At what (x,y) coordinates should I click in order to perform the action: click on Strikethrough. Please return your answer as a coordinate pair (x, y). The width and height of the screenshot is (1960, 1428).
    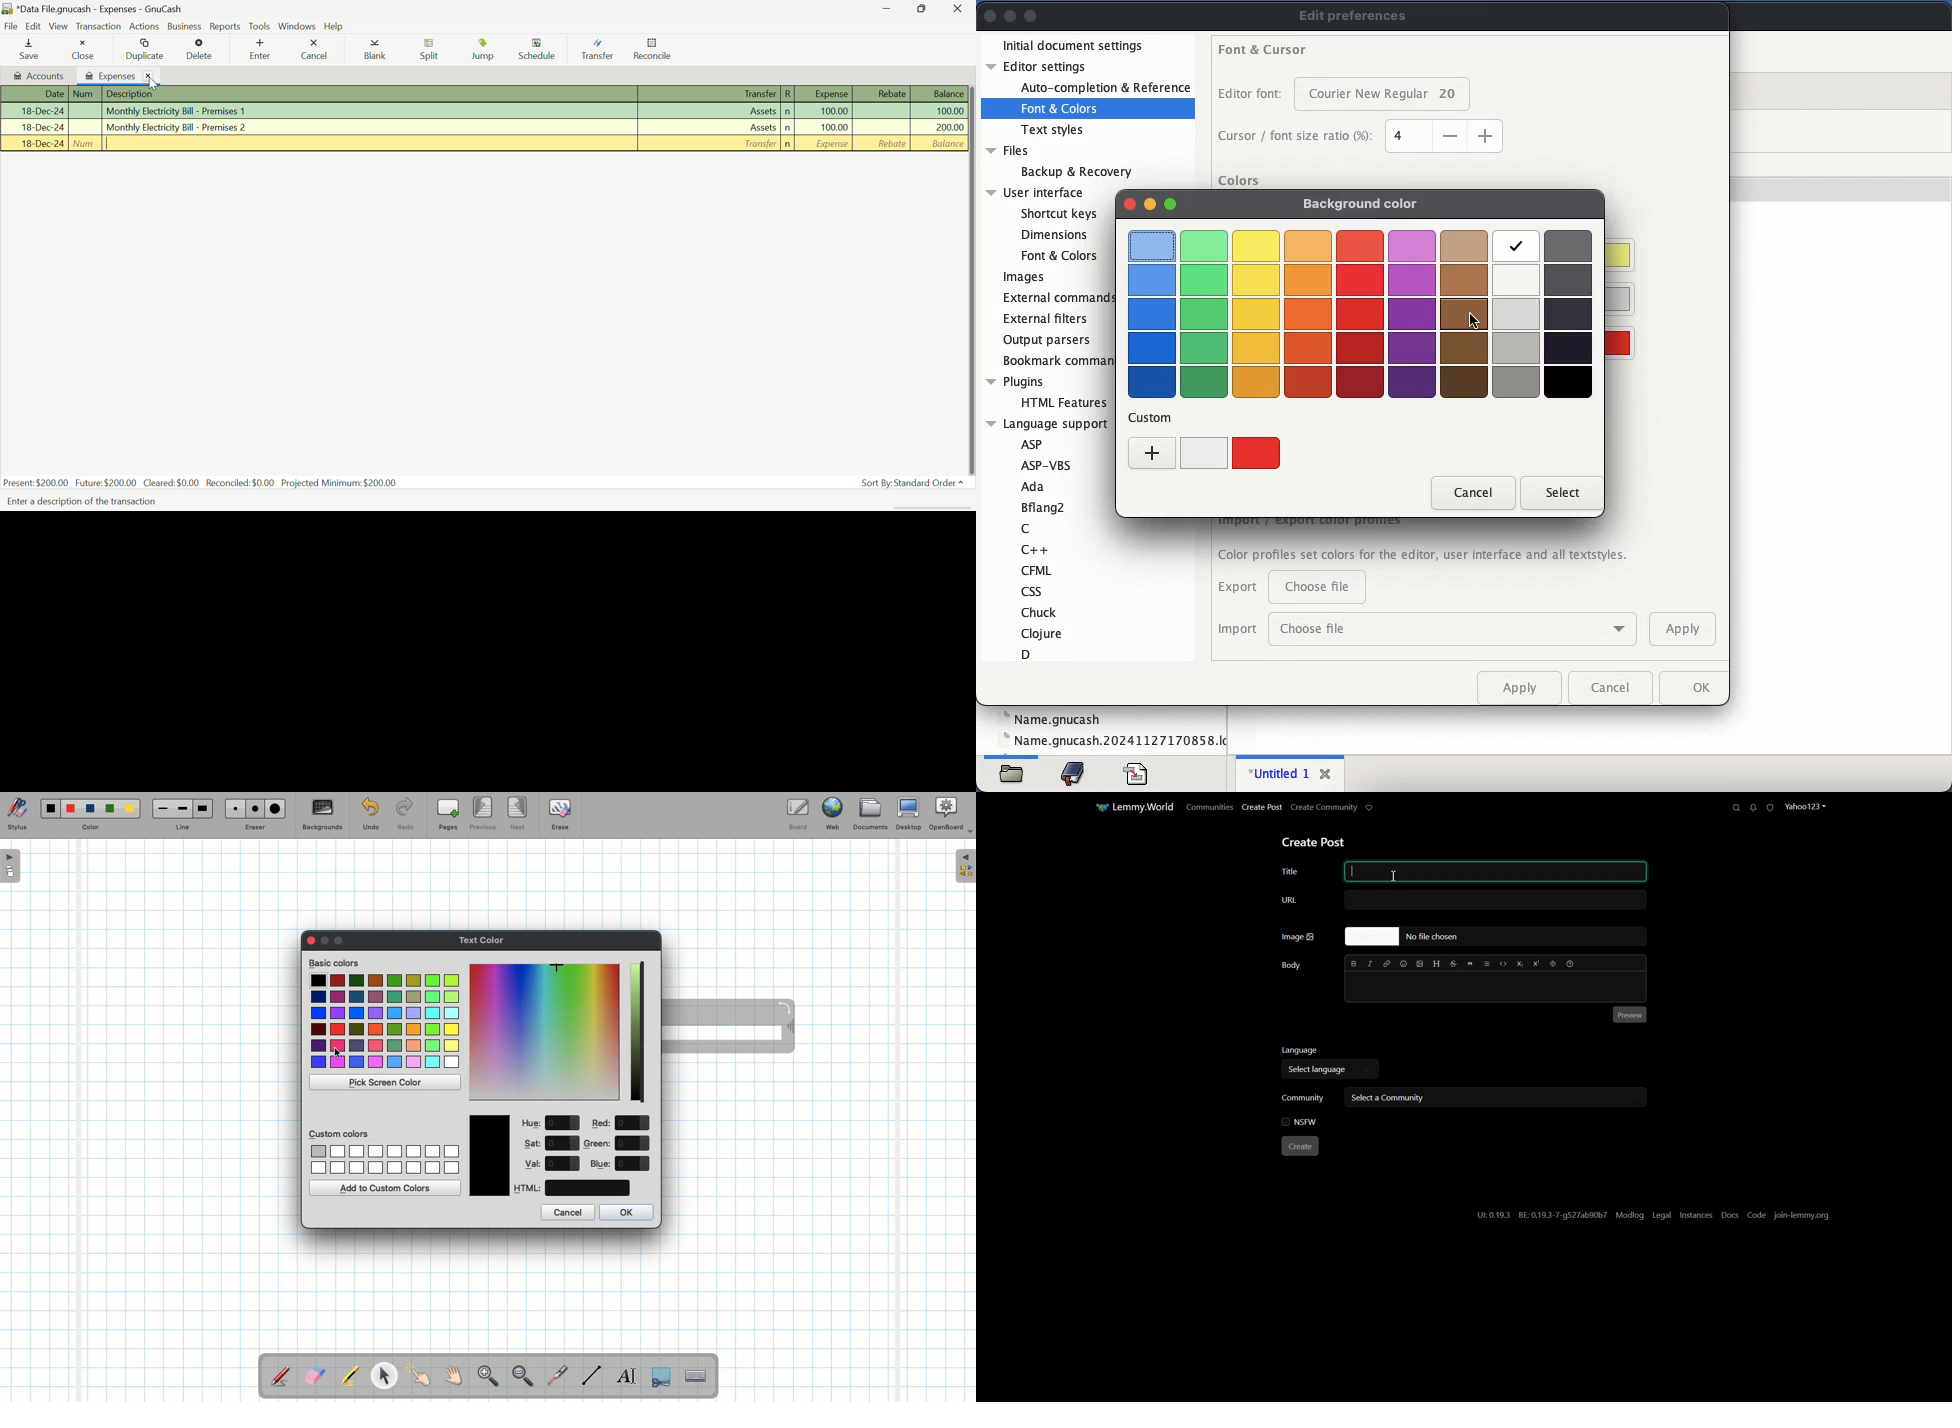
    Looking at the image, I should click on (1454, 964).